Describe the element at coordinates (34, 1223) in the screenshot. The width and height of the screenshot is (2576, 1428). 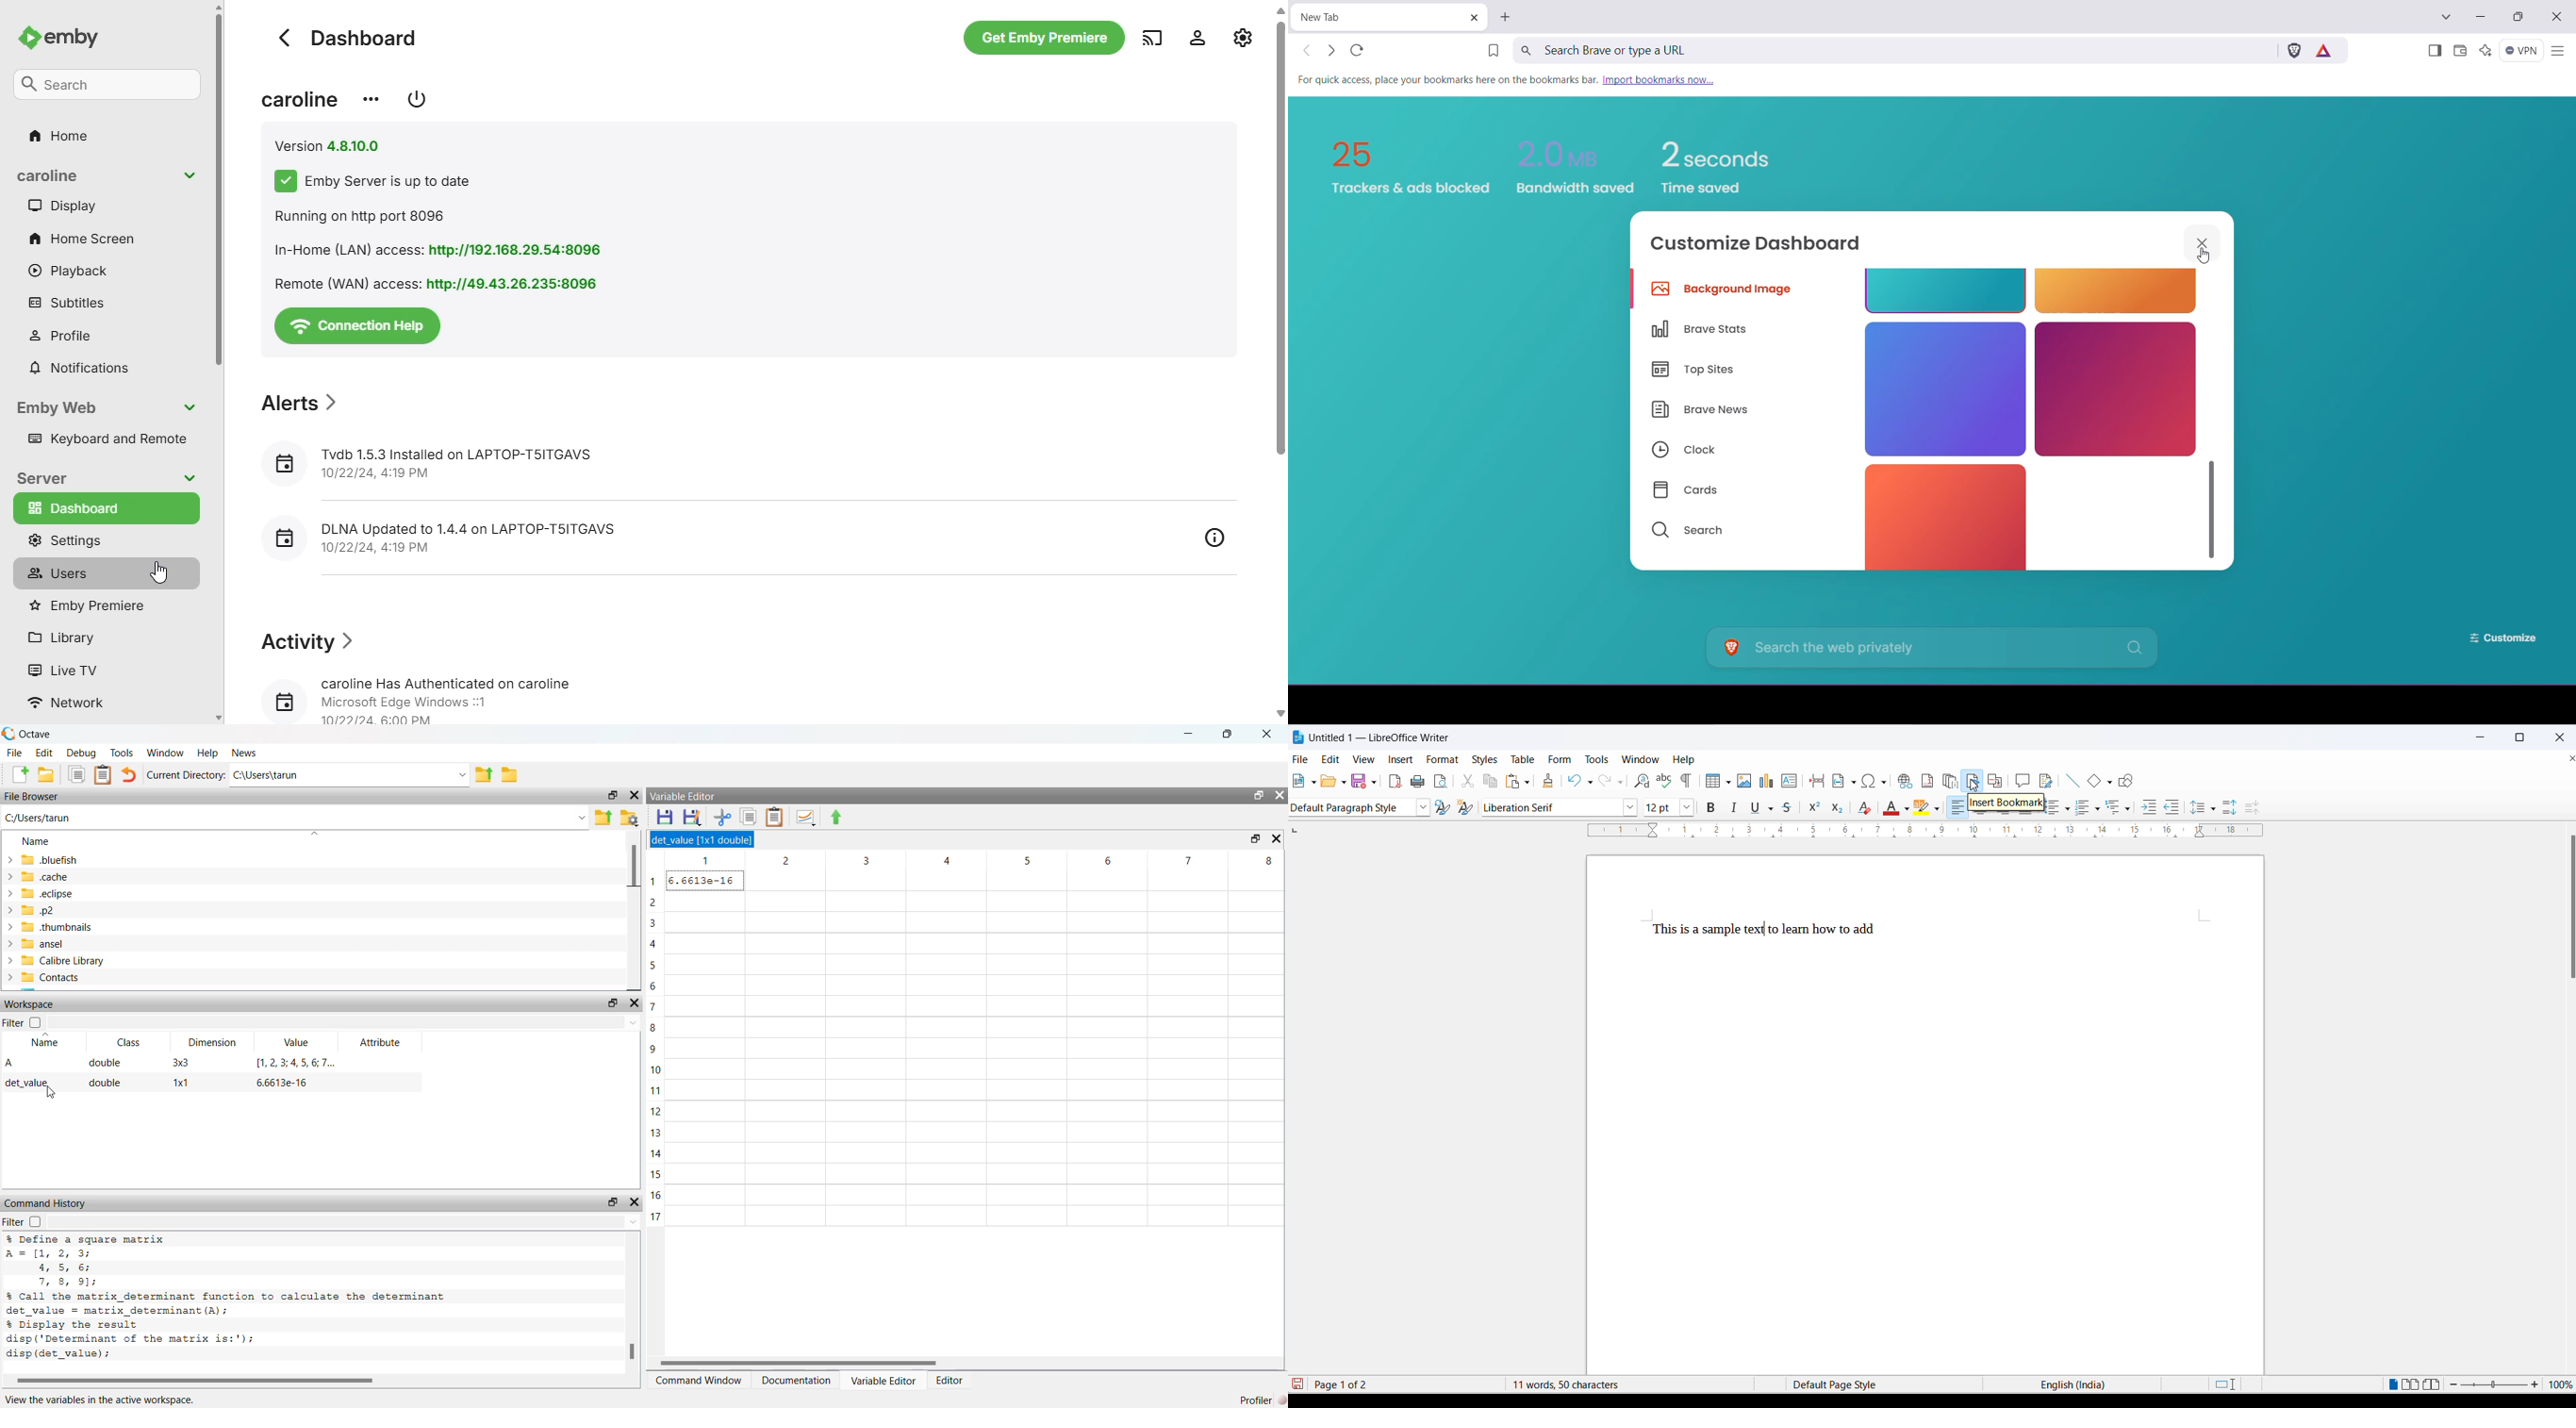
I see `off` at that location.